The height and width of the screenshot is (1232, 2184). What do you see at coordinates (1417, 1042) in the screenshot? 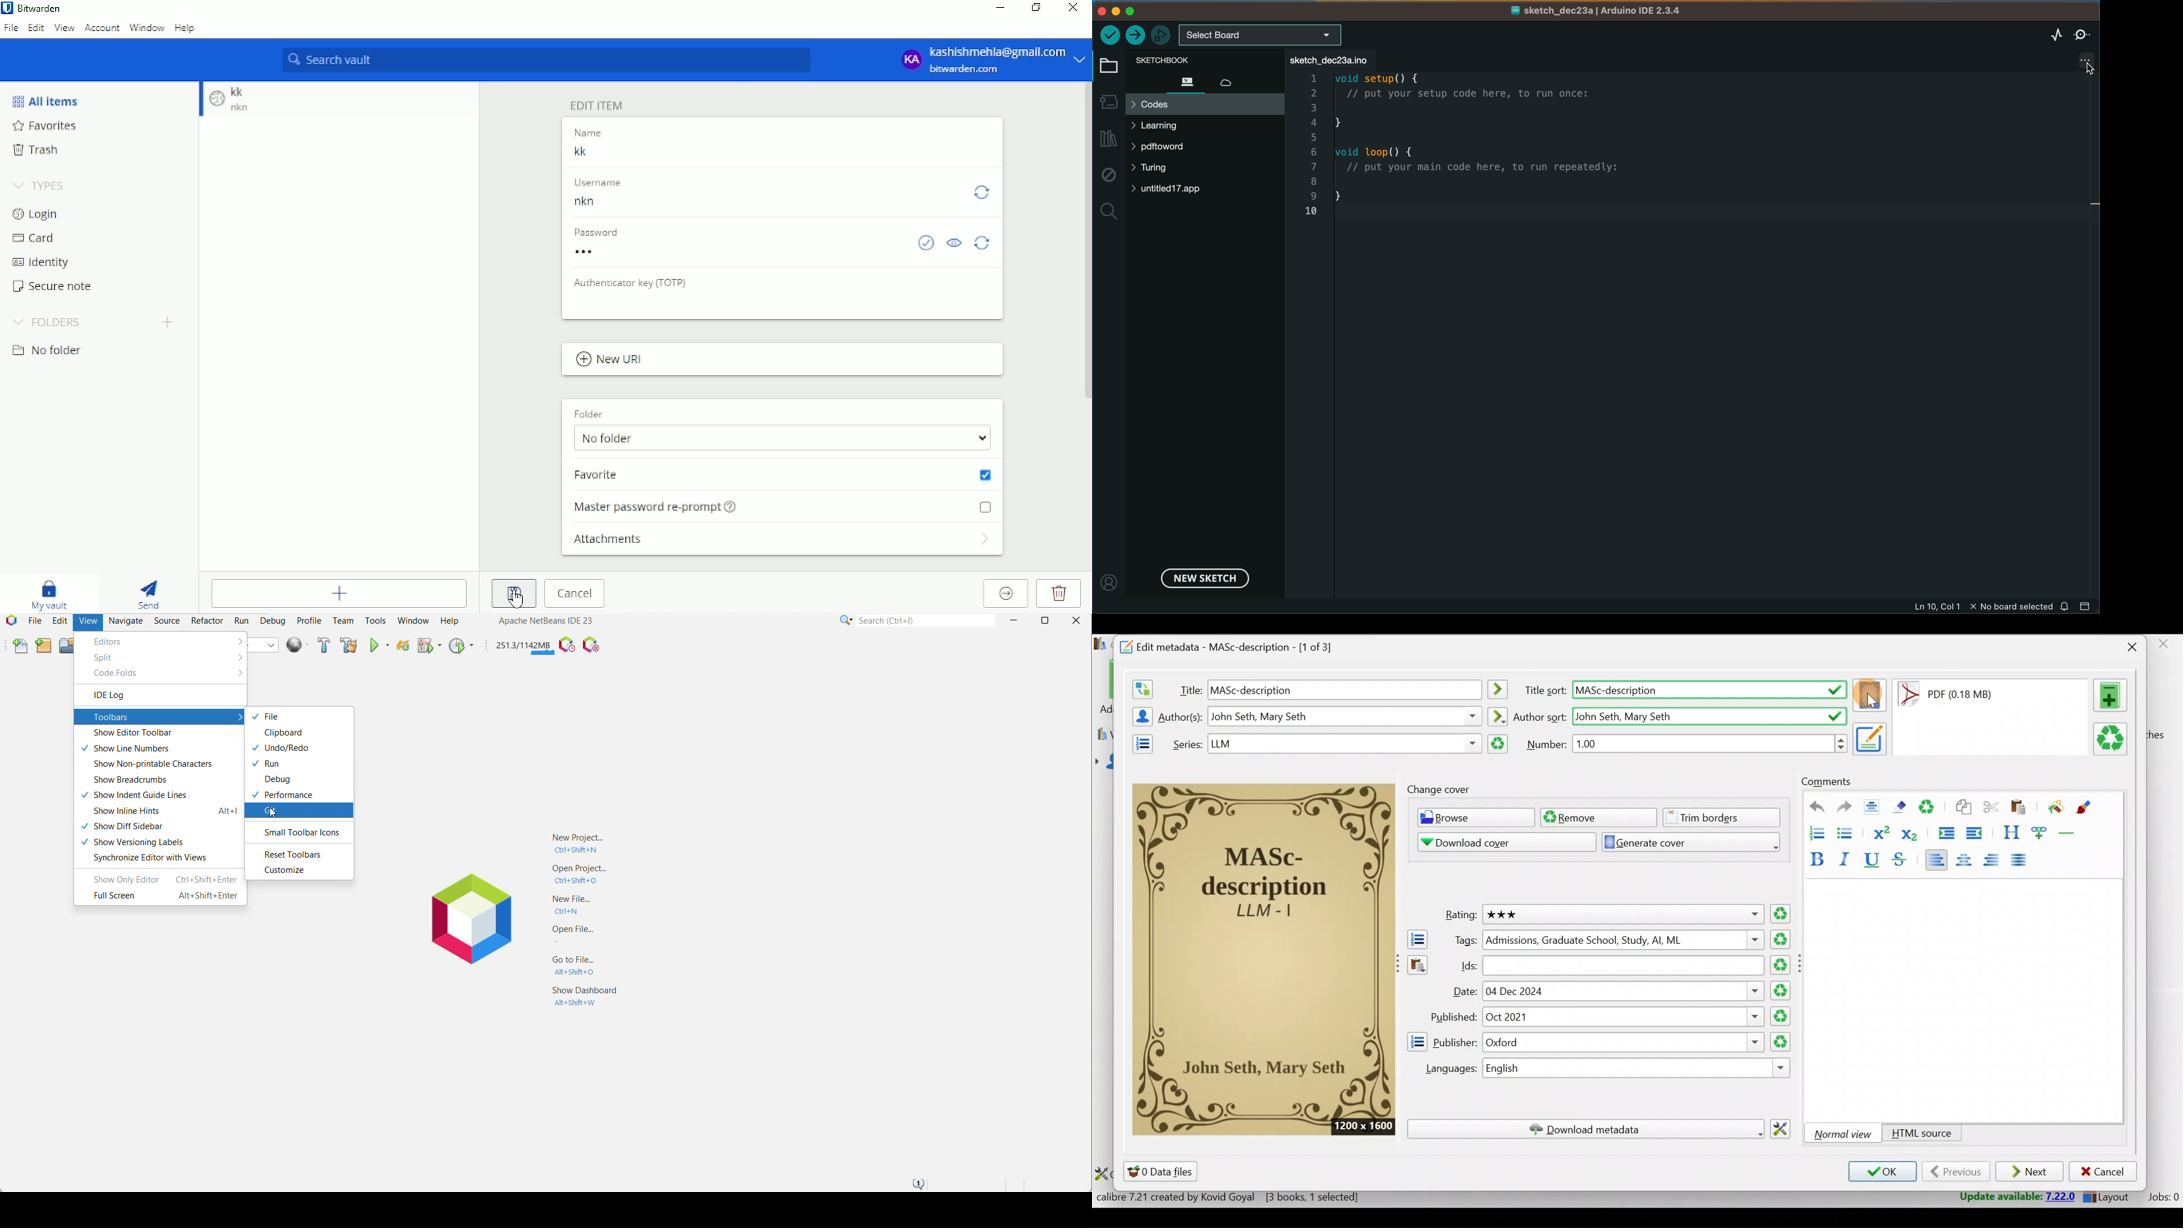
I see `Open the manage publishers editor` at bounding box center [1417, 1042].